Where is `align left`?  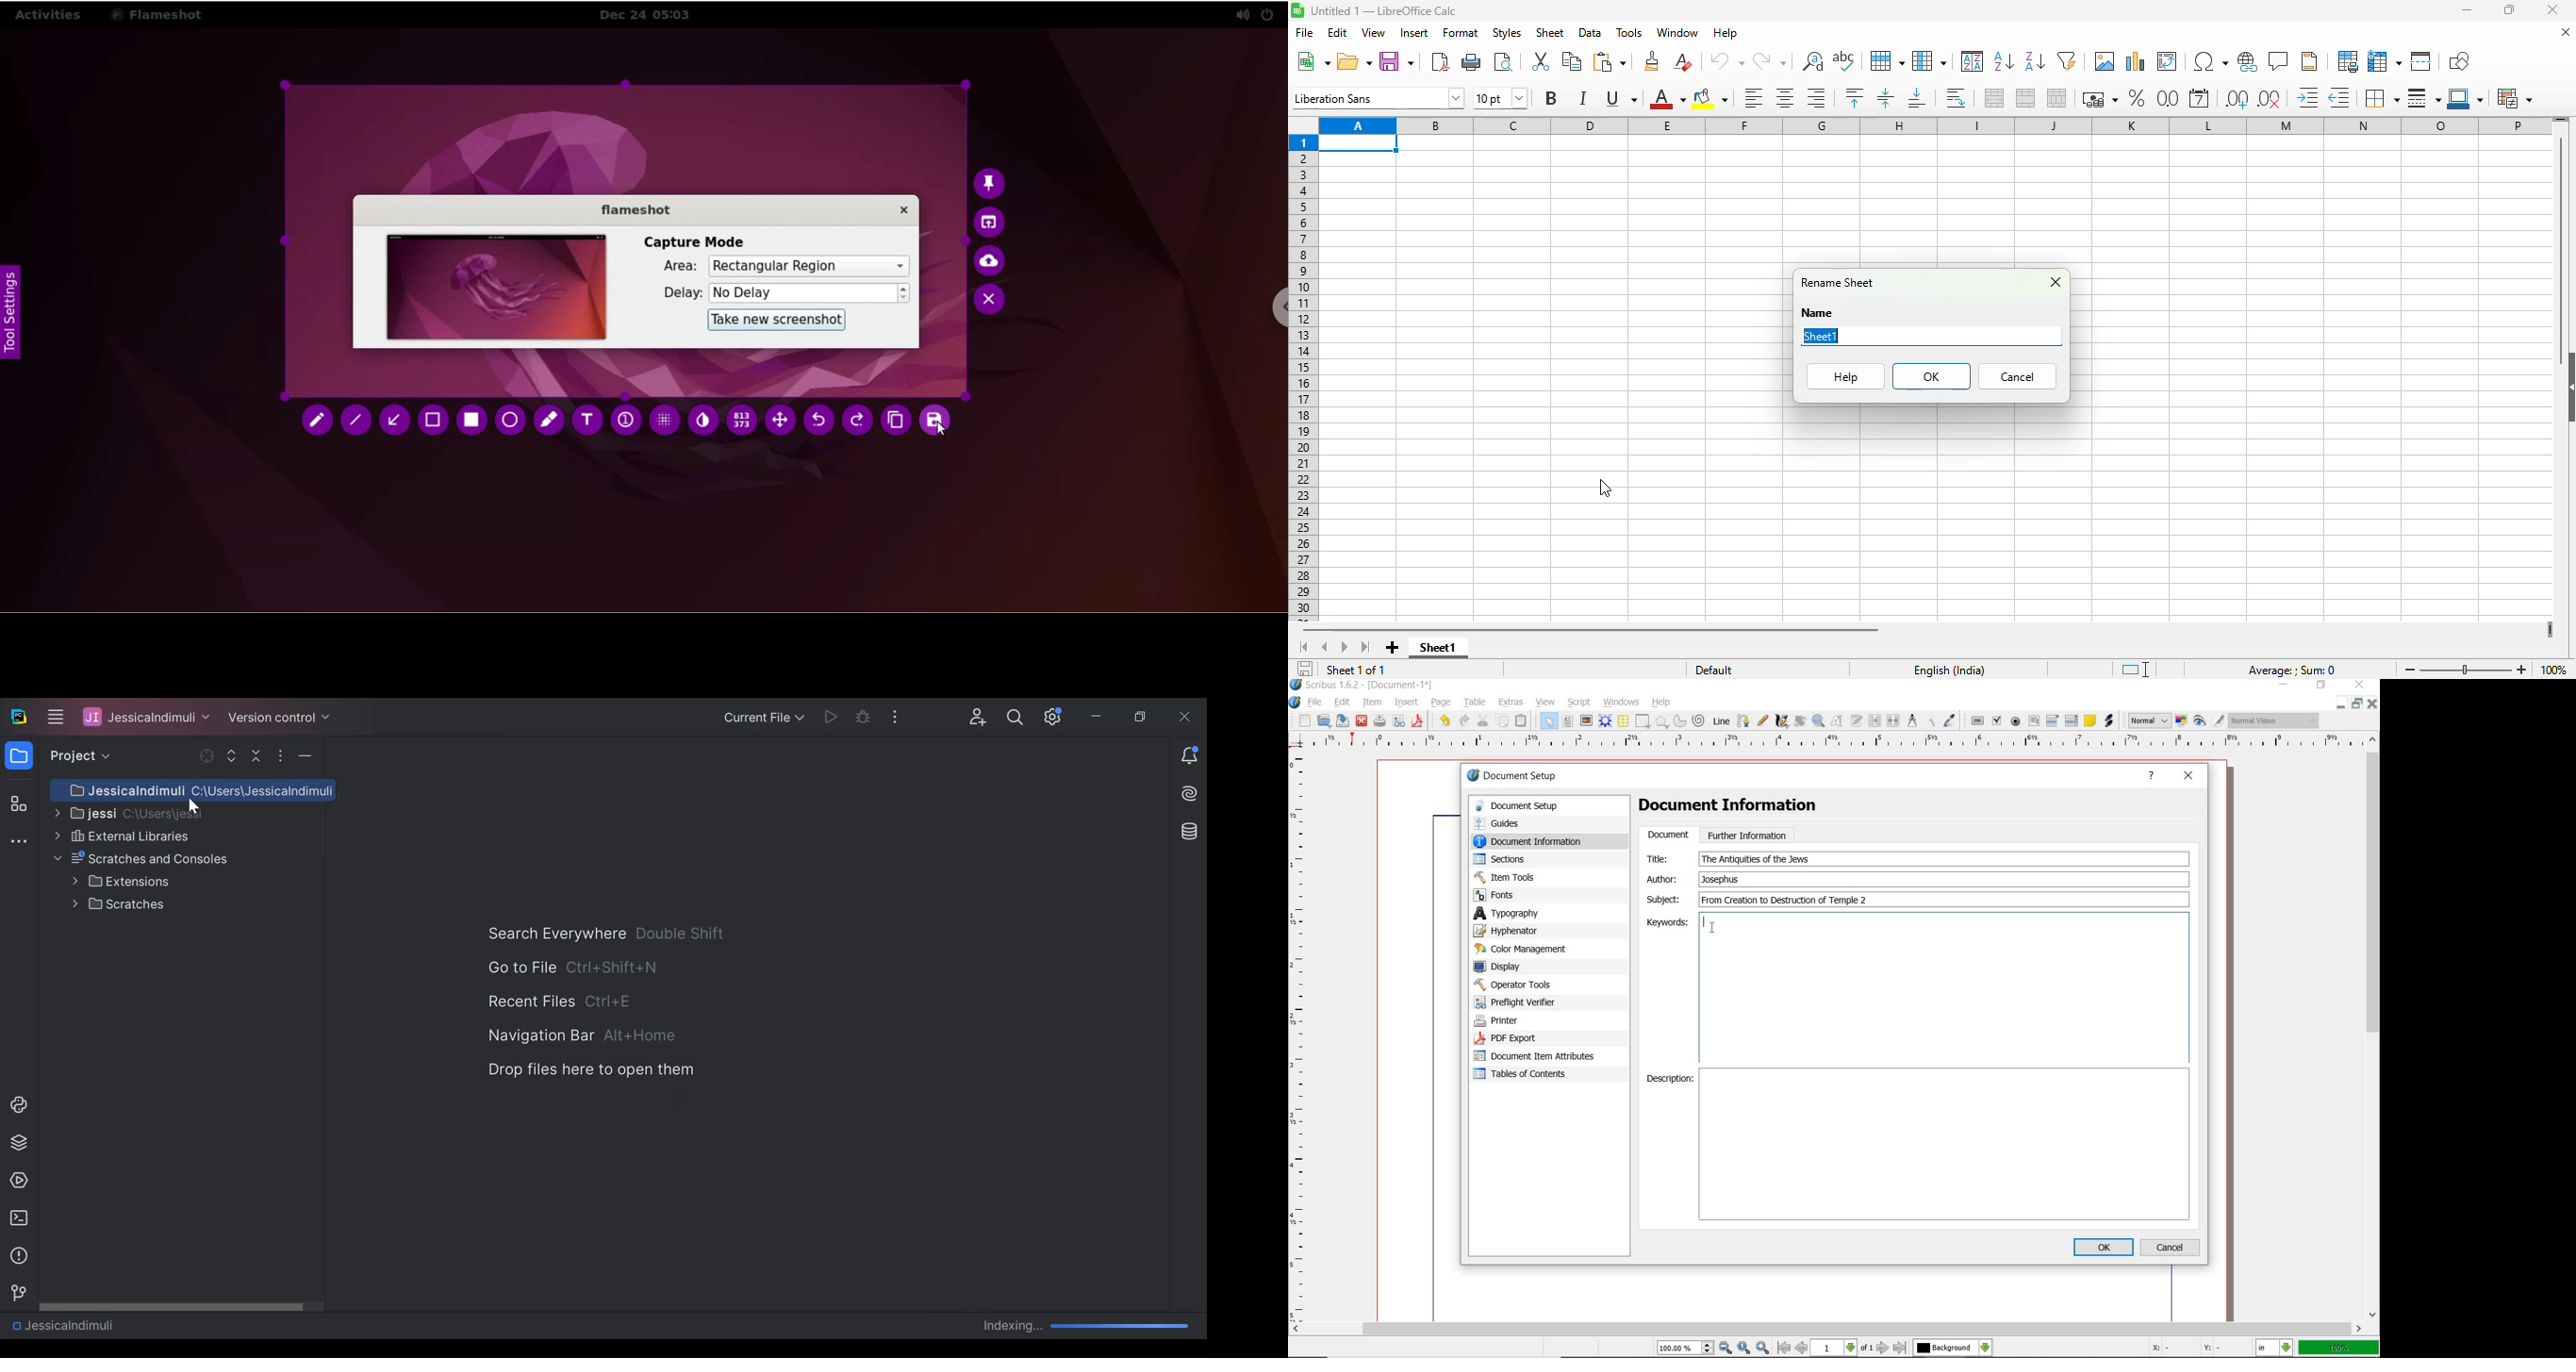
align left is located at coordinates (1755, 98).